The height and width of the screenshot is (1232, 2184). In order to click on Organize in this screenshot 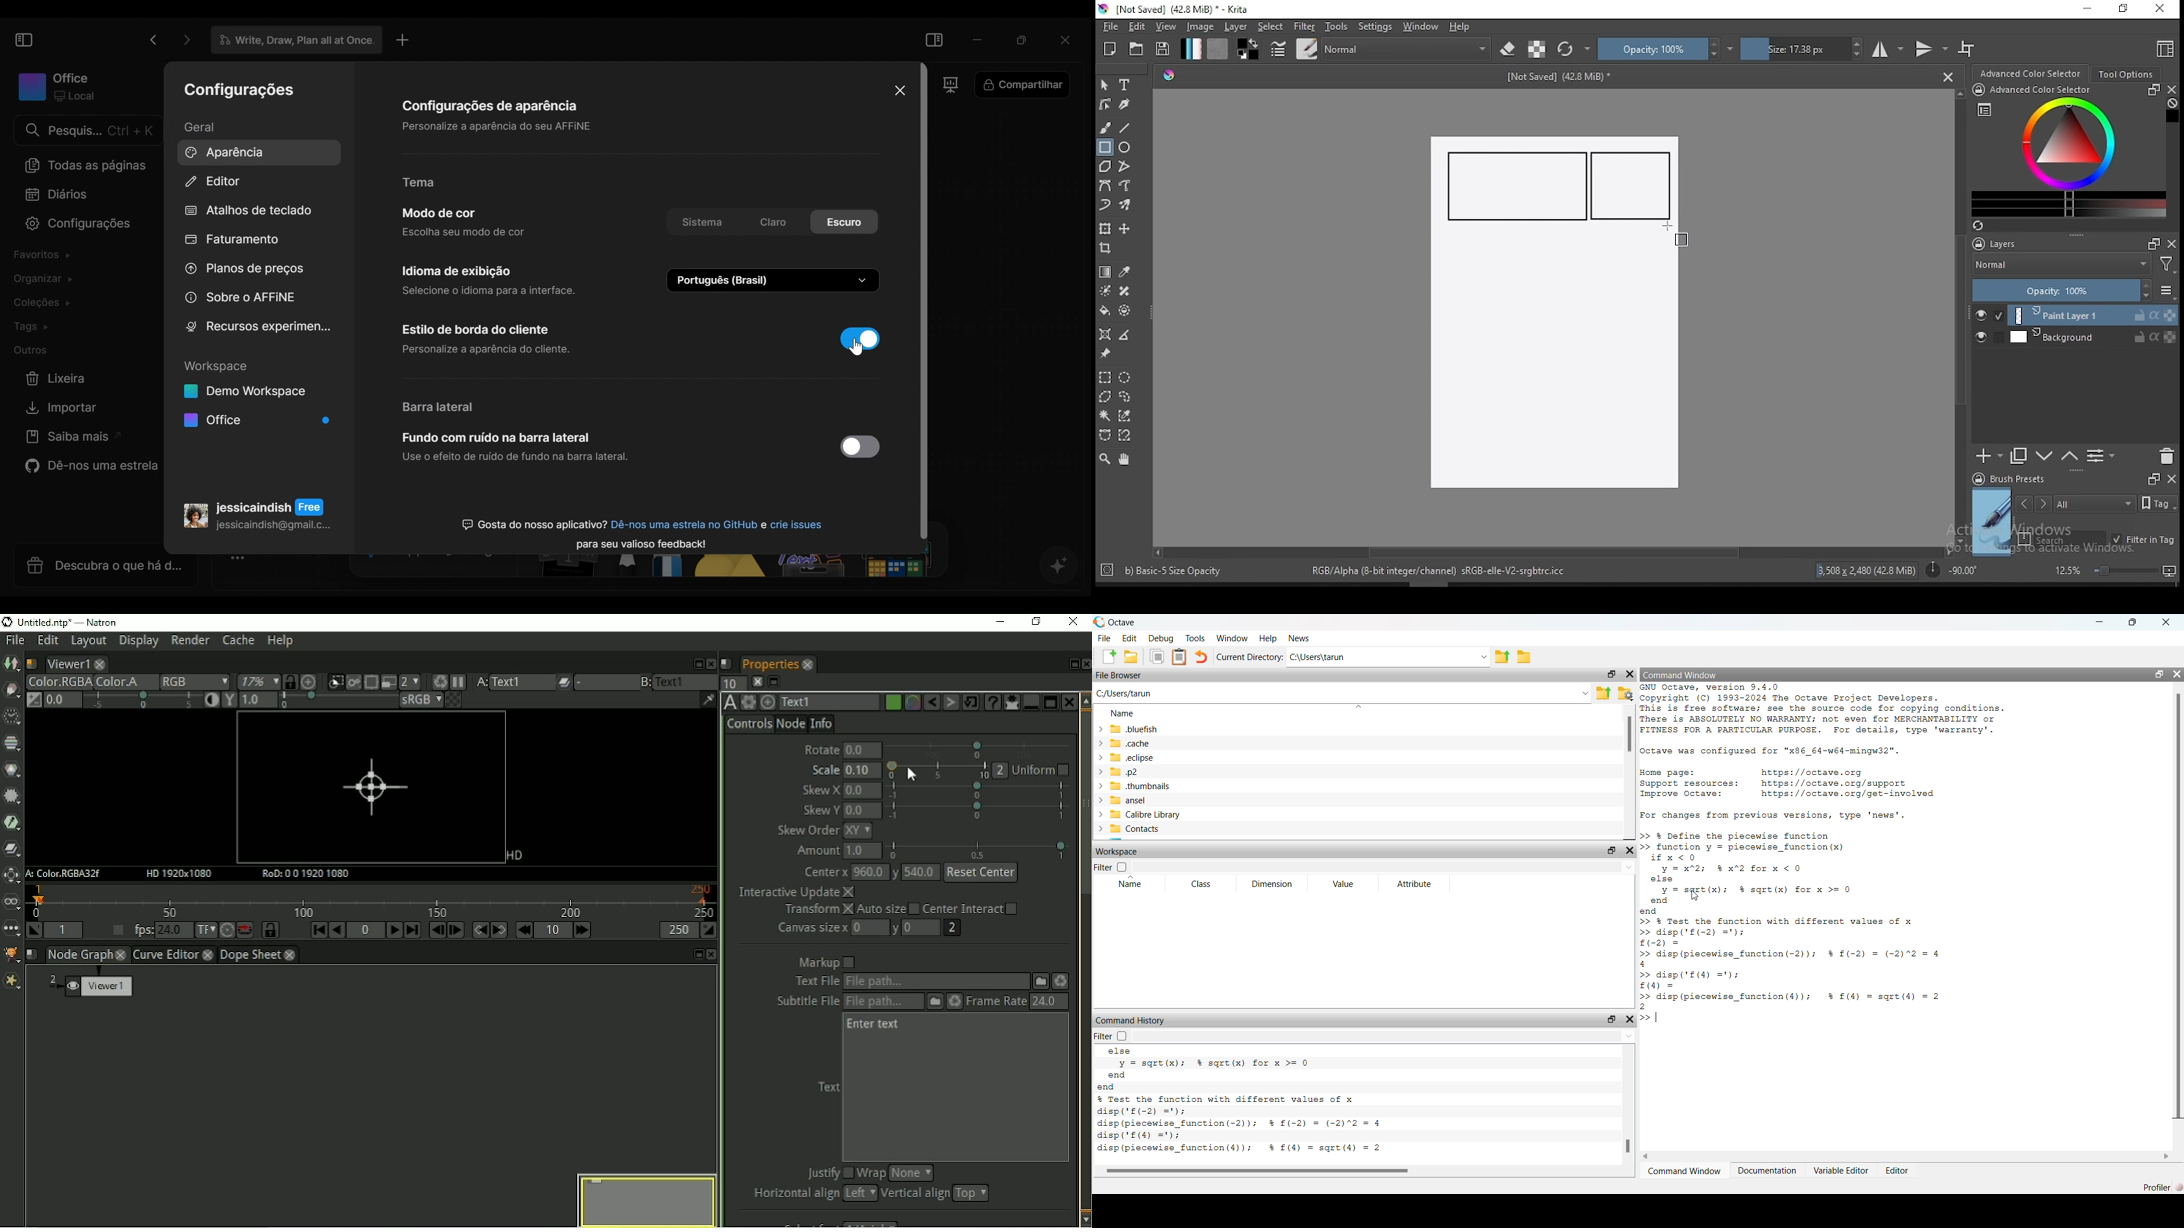, I will do `click(40, 280)`.